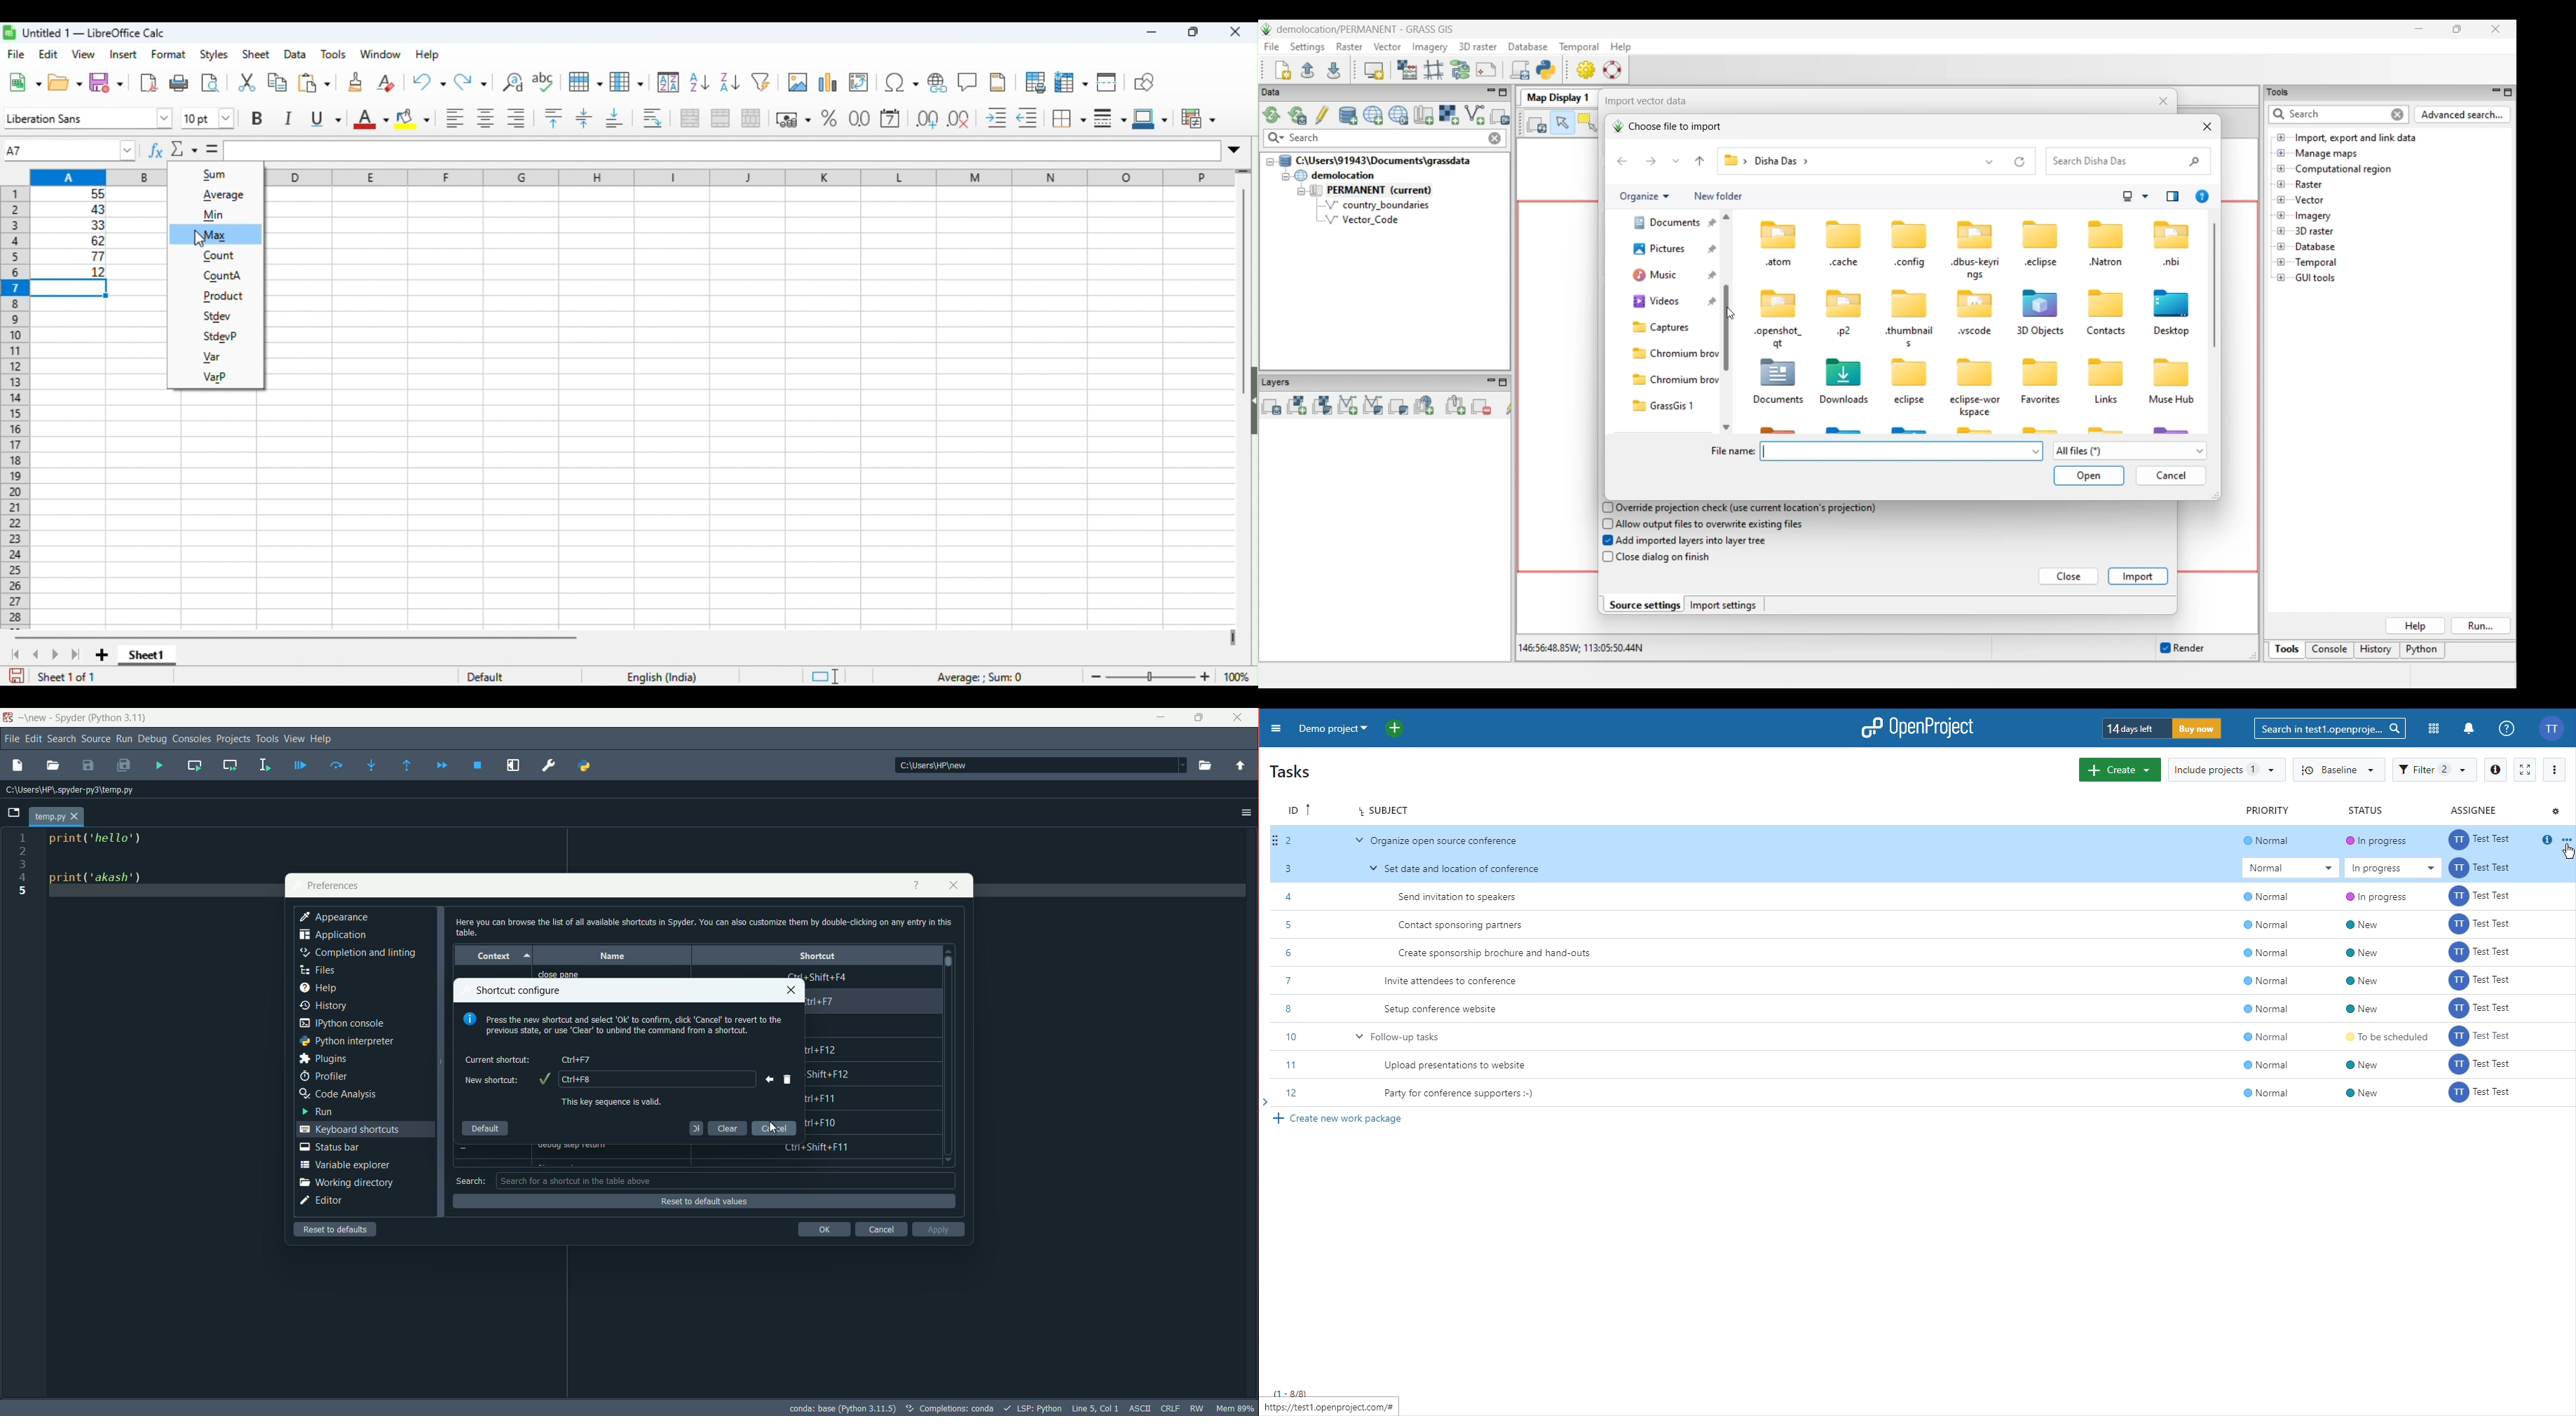  What do you see at coordinates (762, 82) in the screenshot?
I see `filter` at bounding box center [762, 82].